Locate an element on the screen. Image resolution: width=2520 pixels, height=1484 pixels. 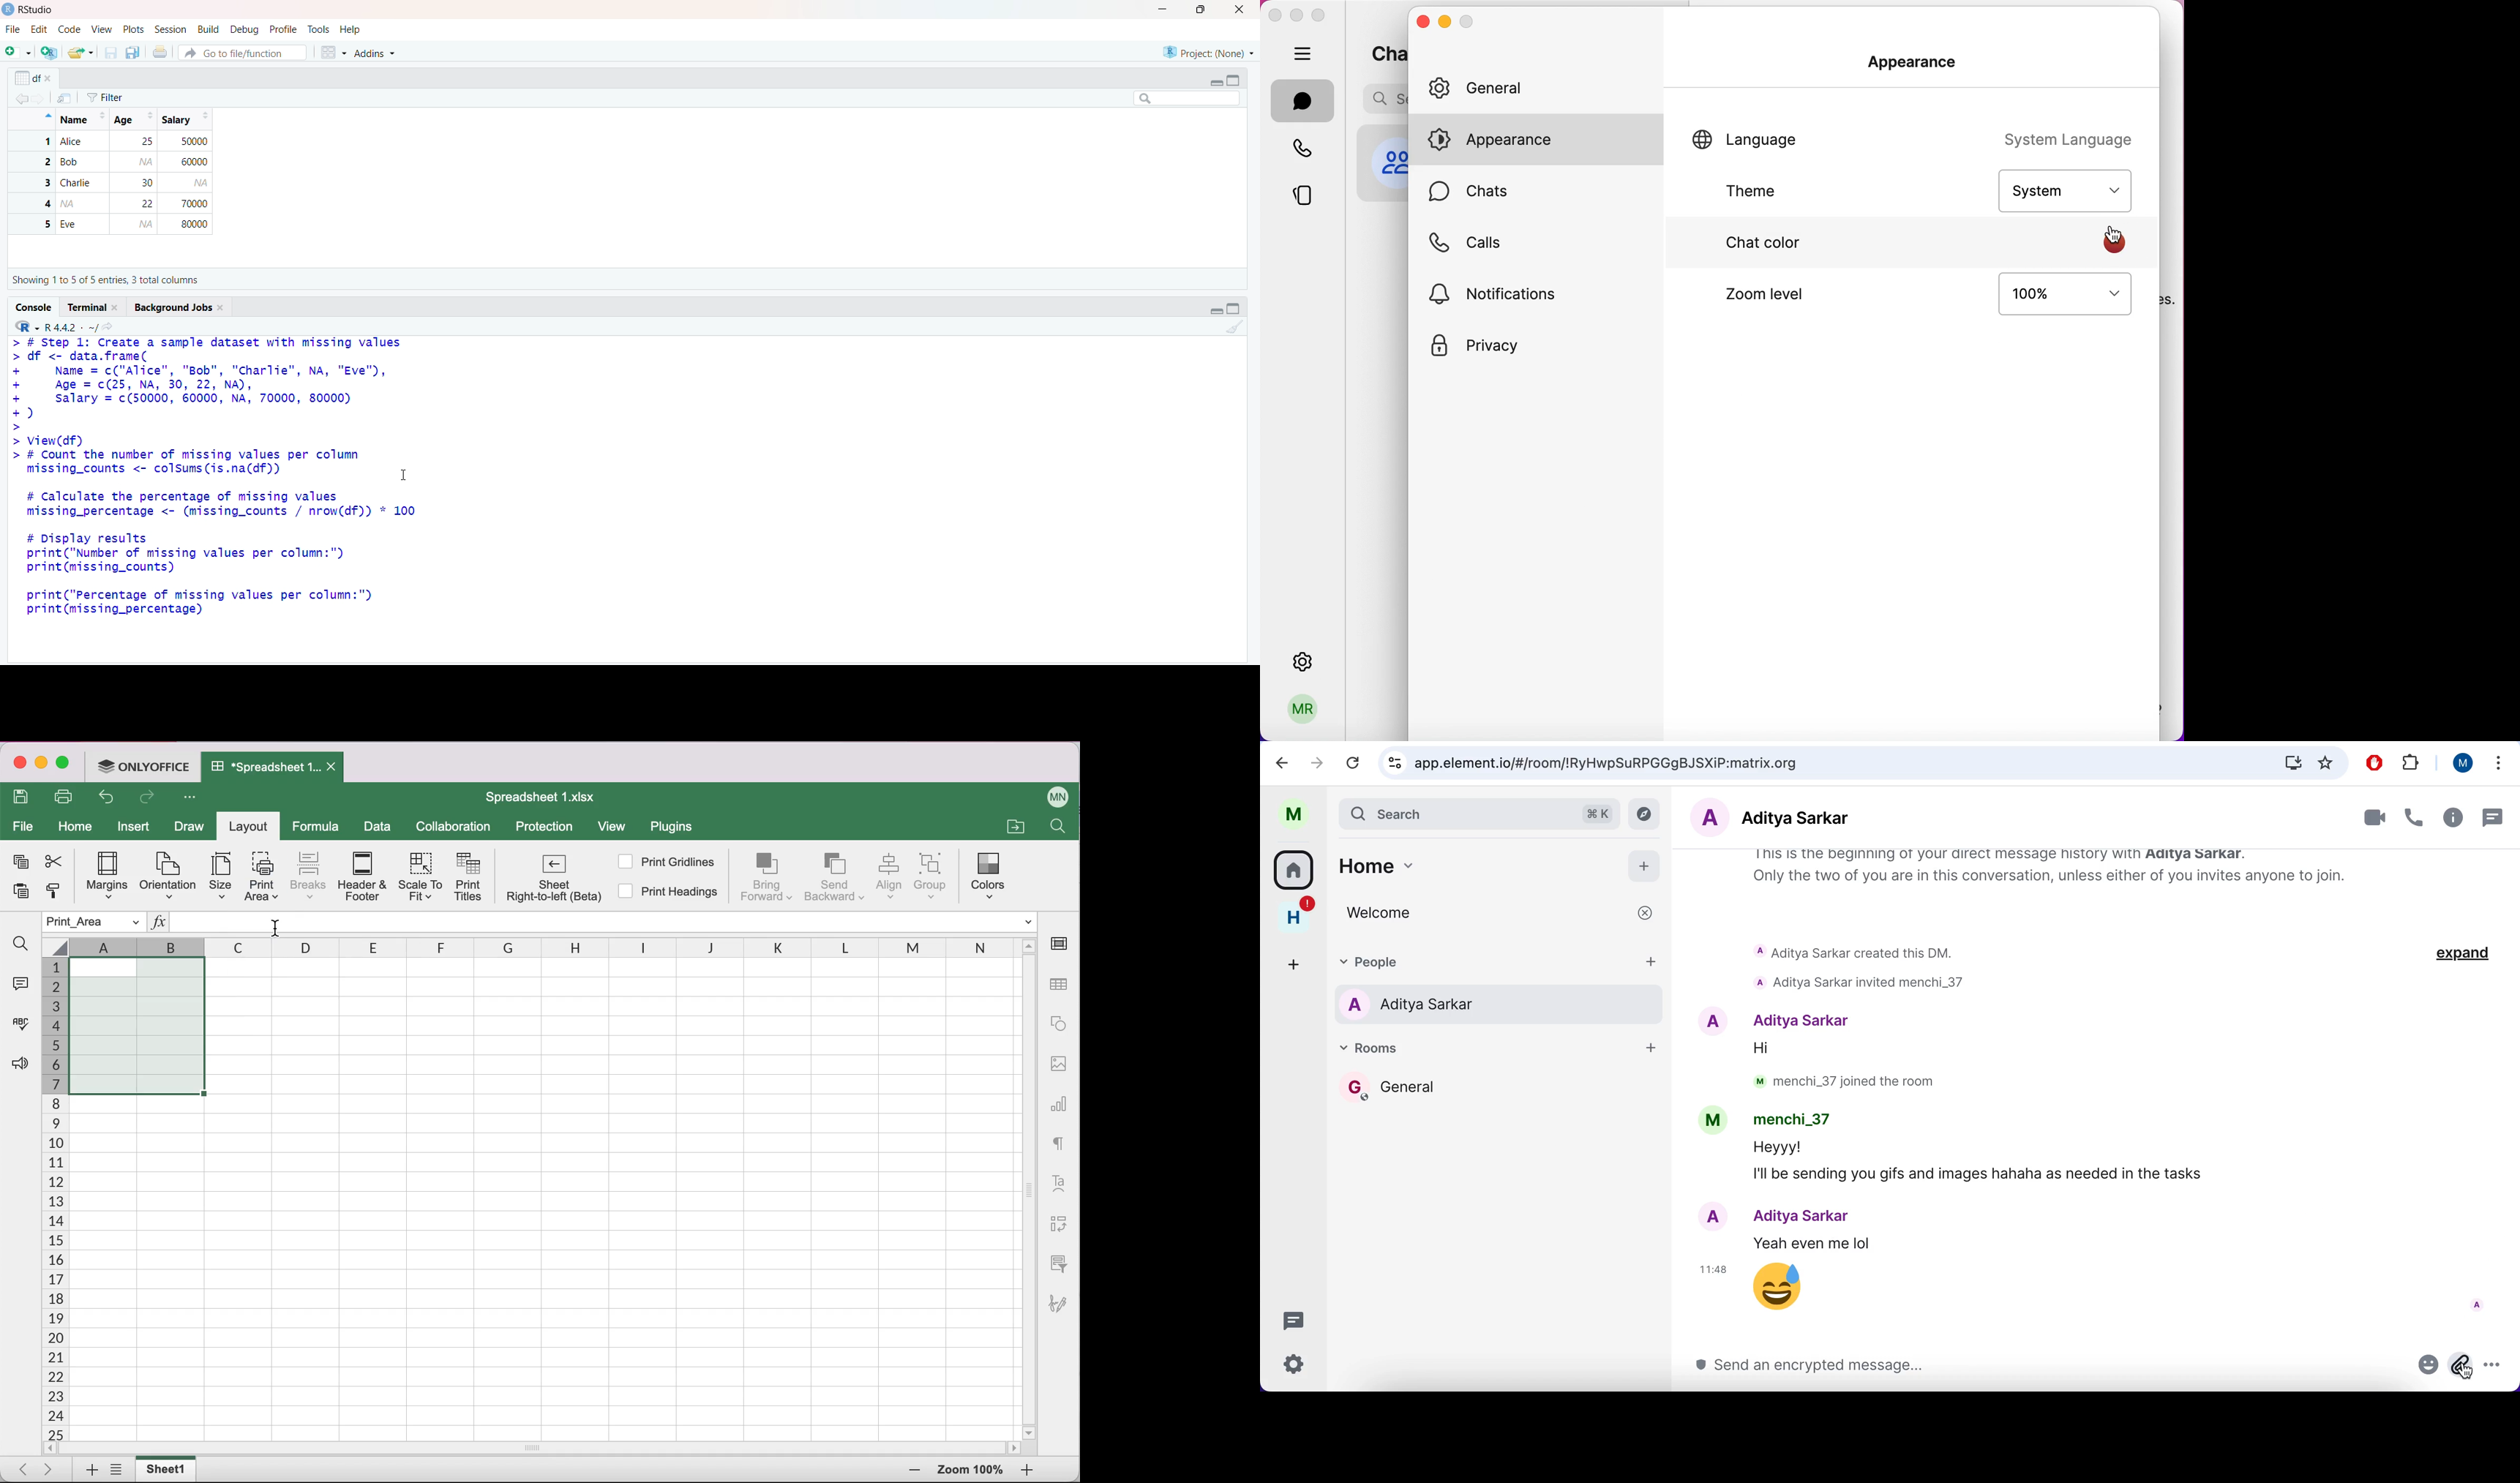
add is located at coordinates (1296, 959).